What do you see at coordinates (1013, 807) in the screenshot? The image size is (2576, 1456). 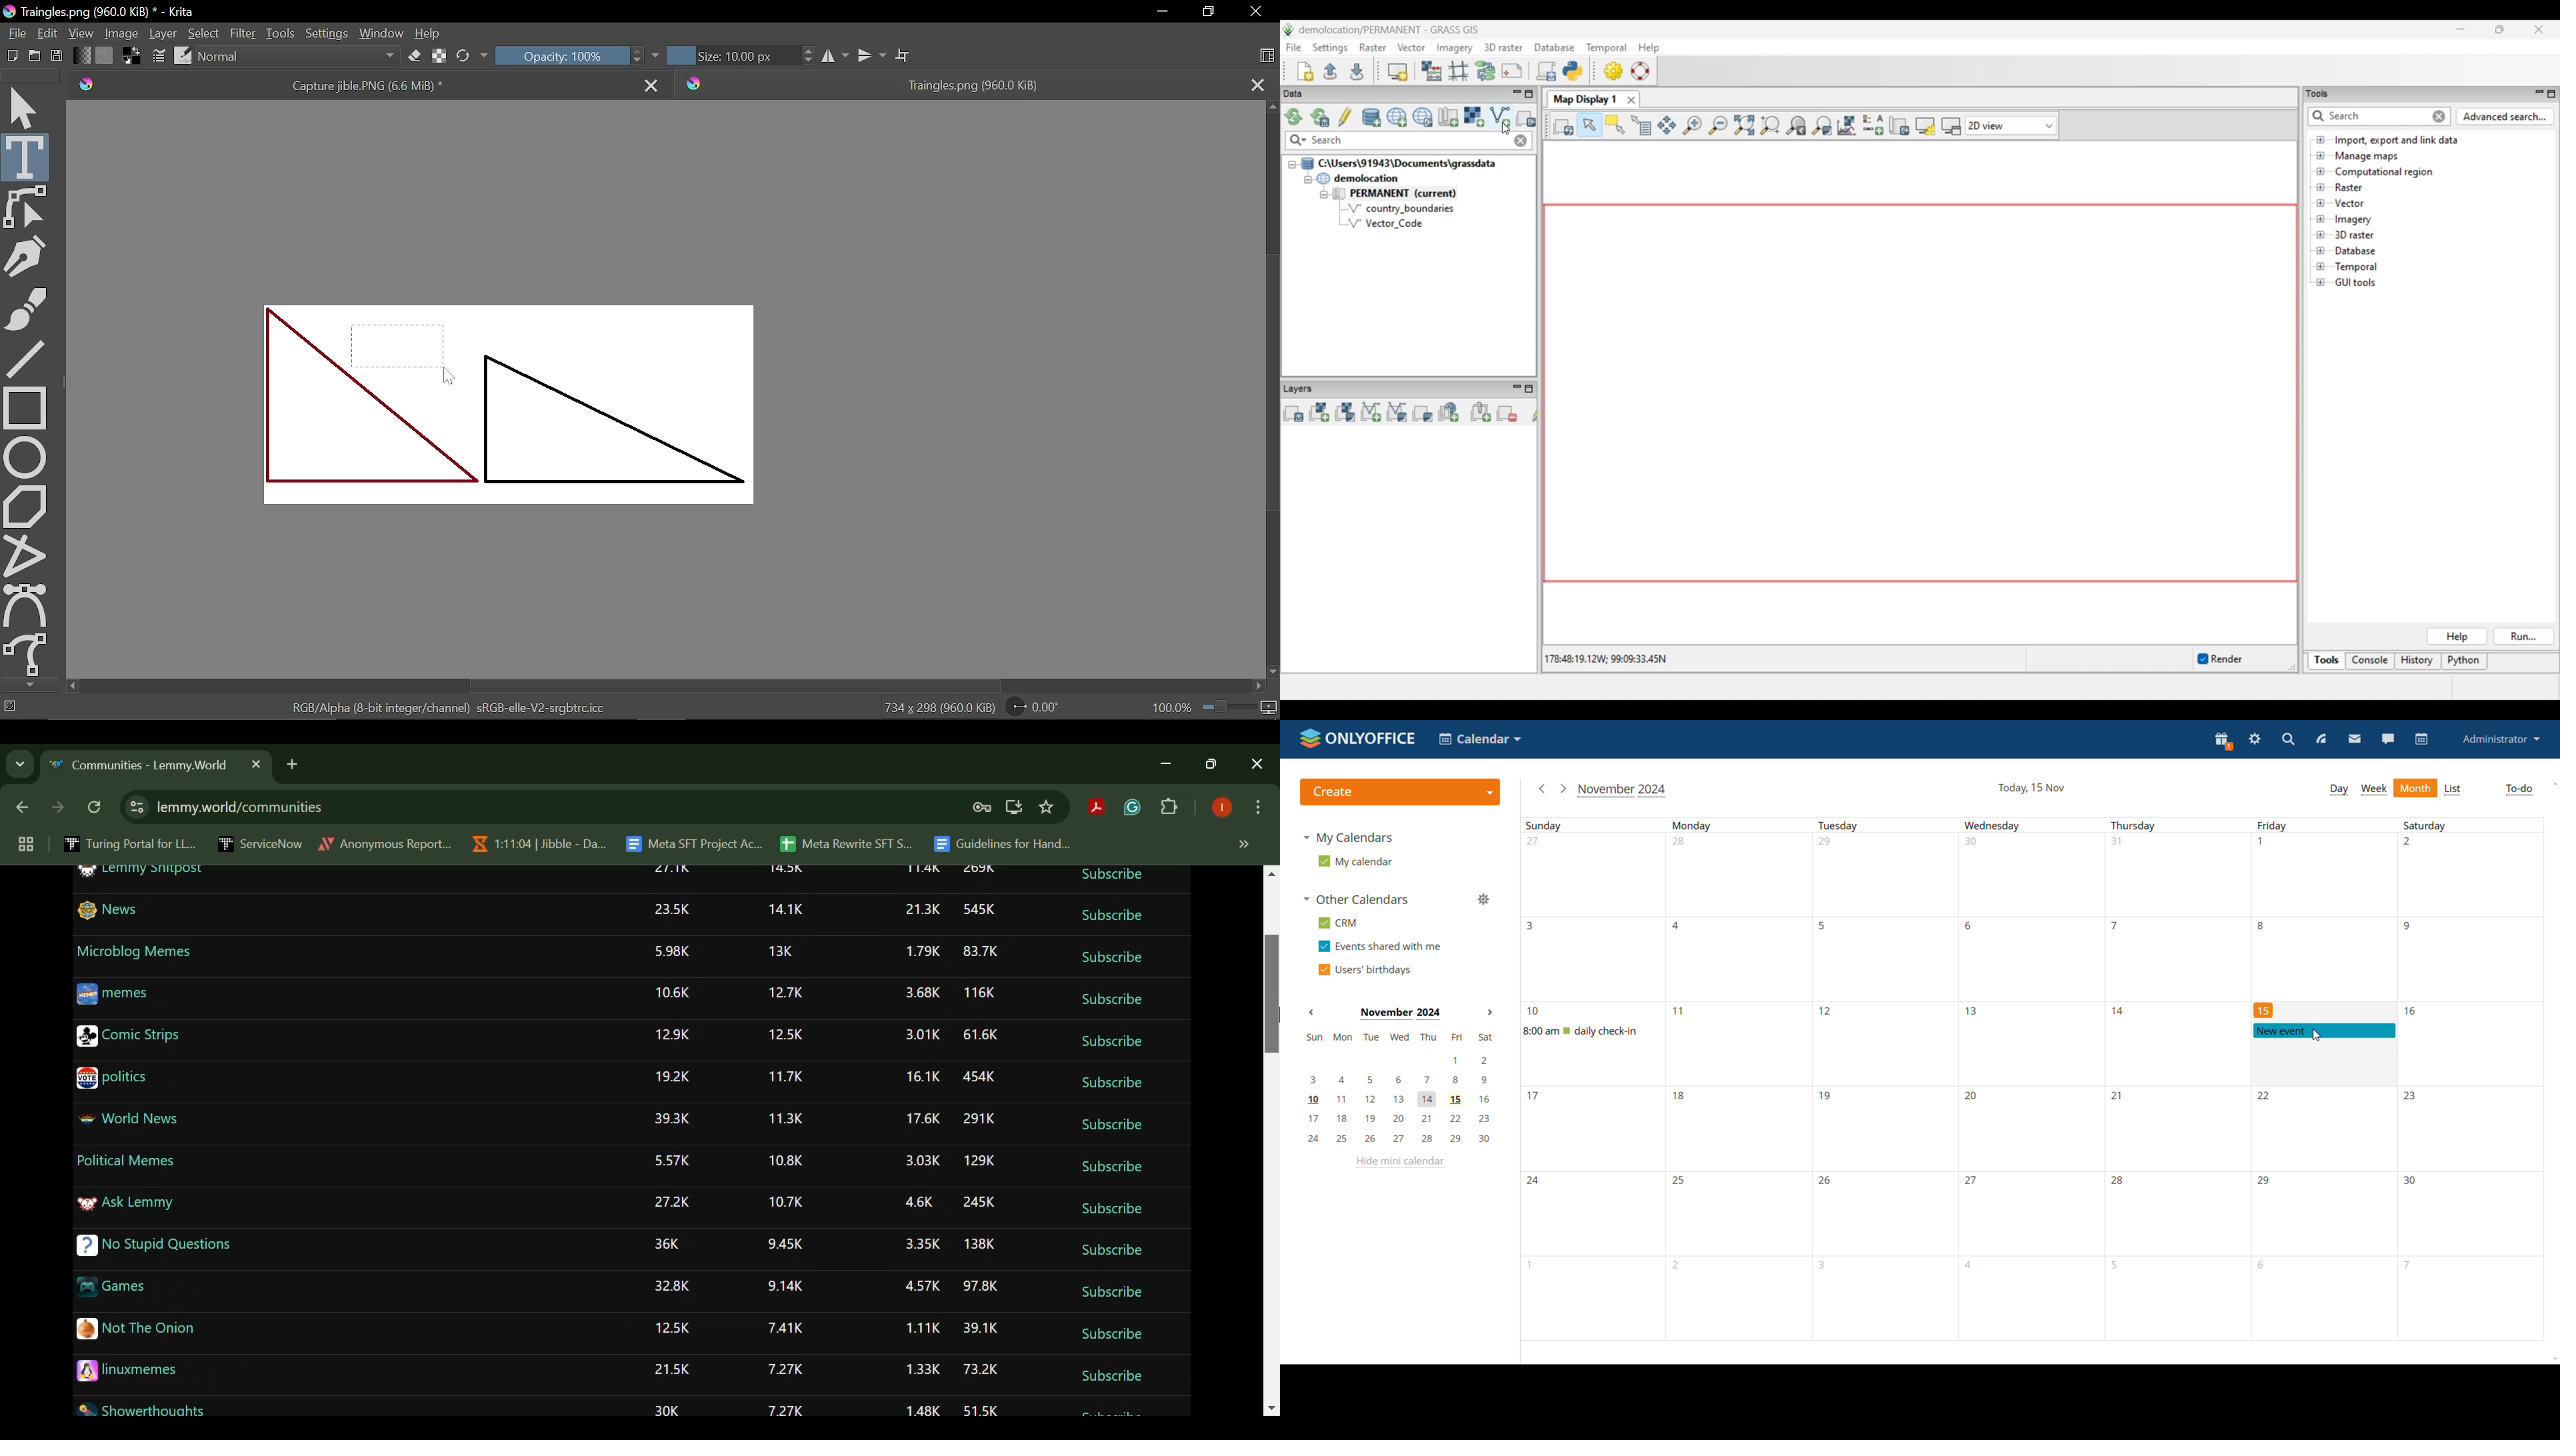 I see `Install Desktop Application` at bounding box center [1013, 807].